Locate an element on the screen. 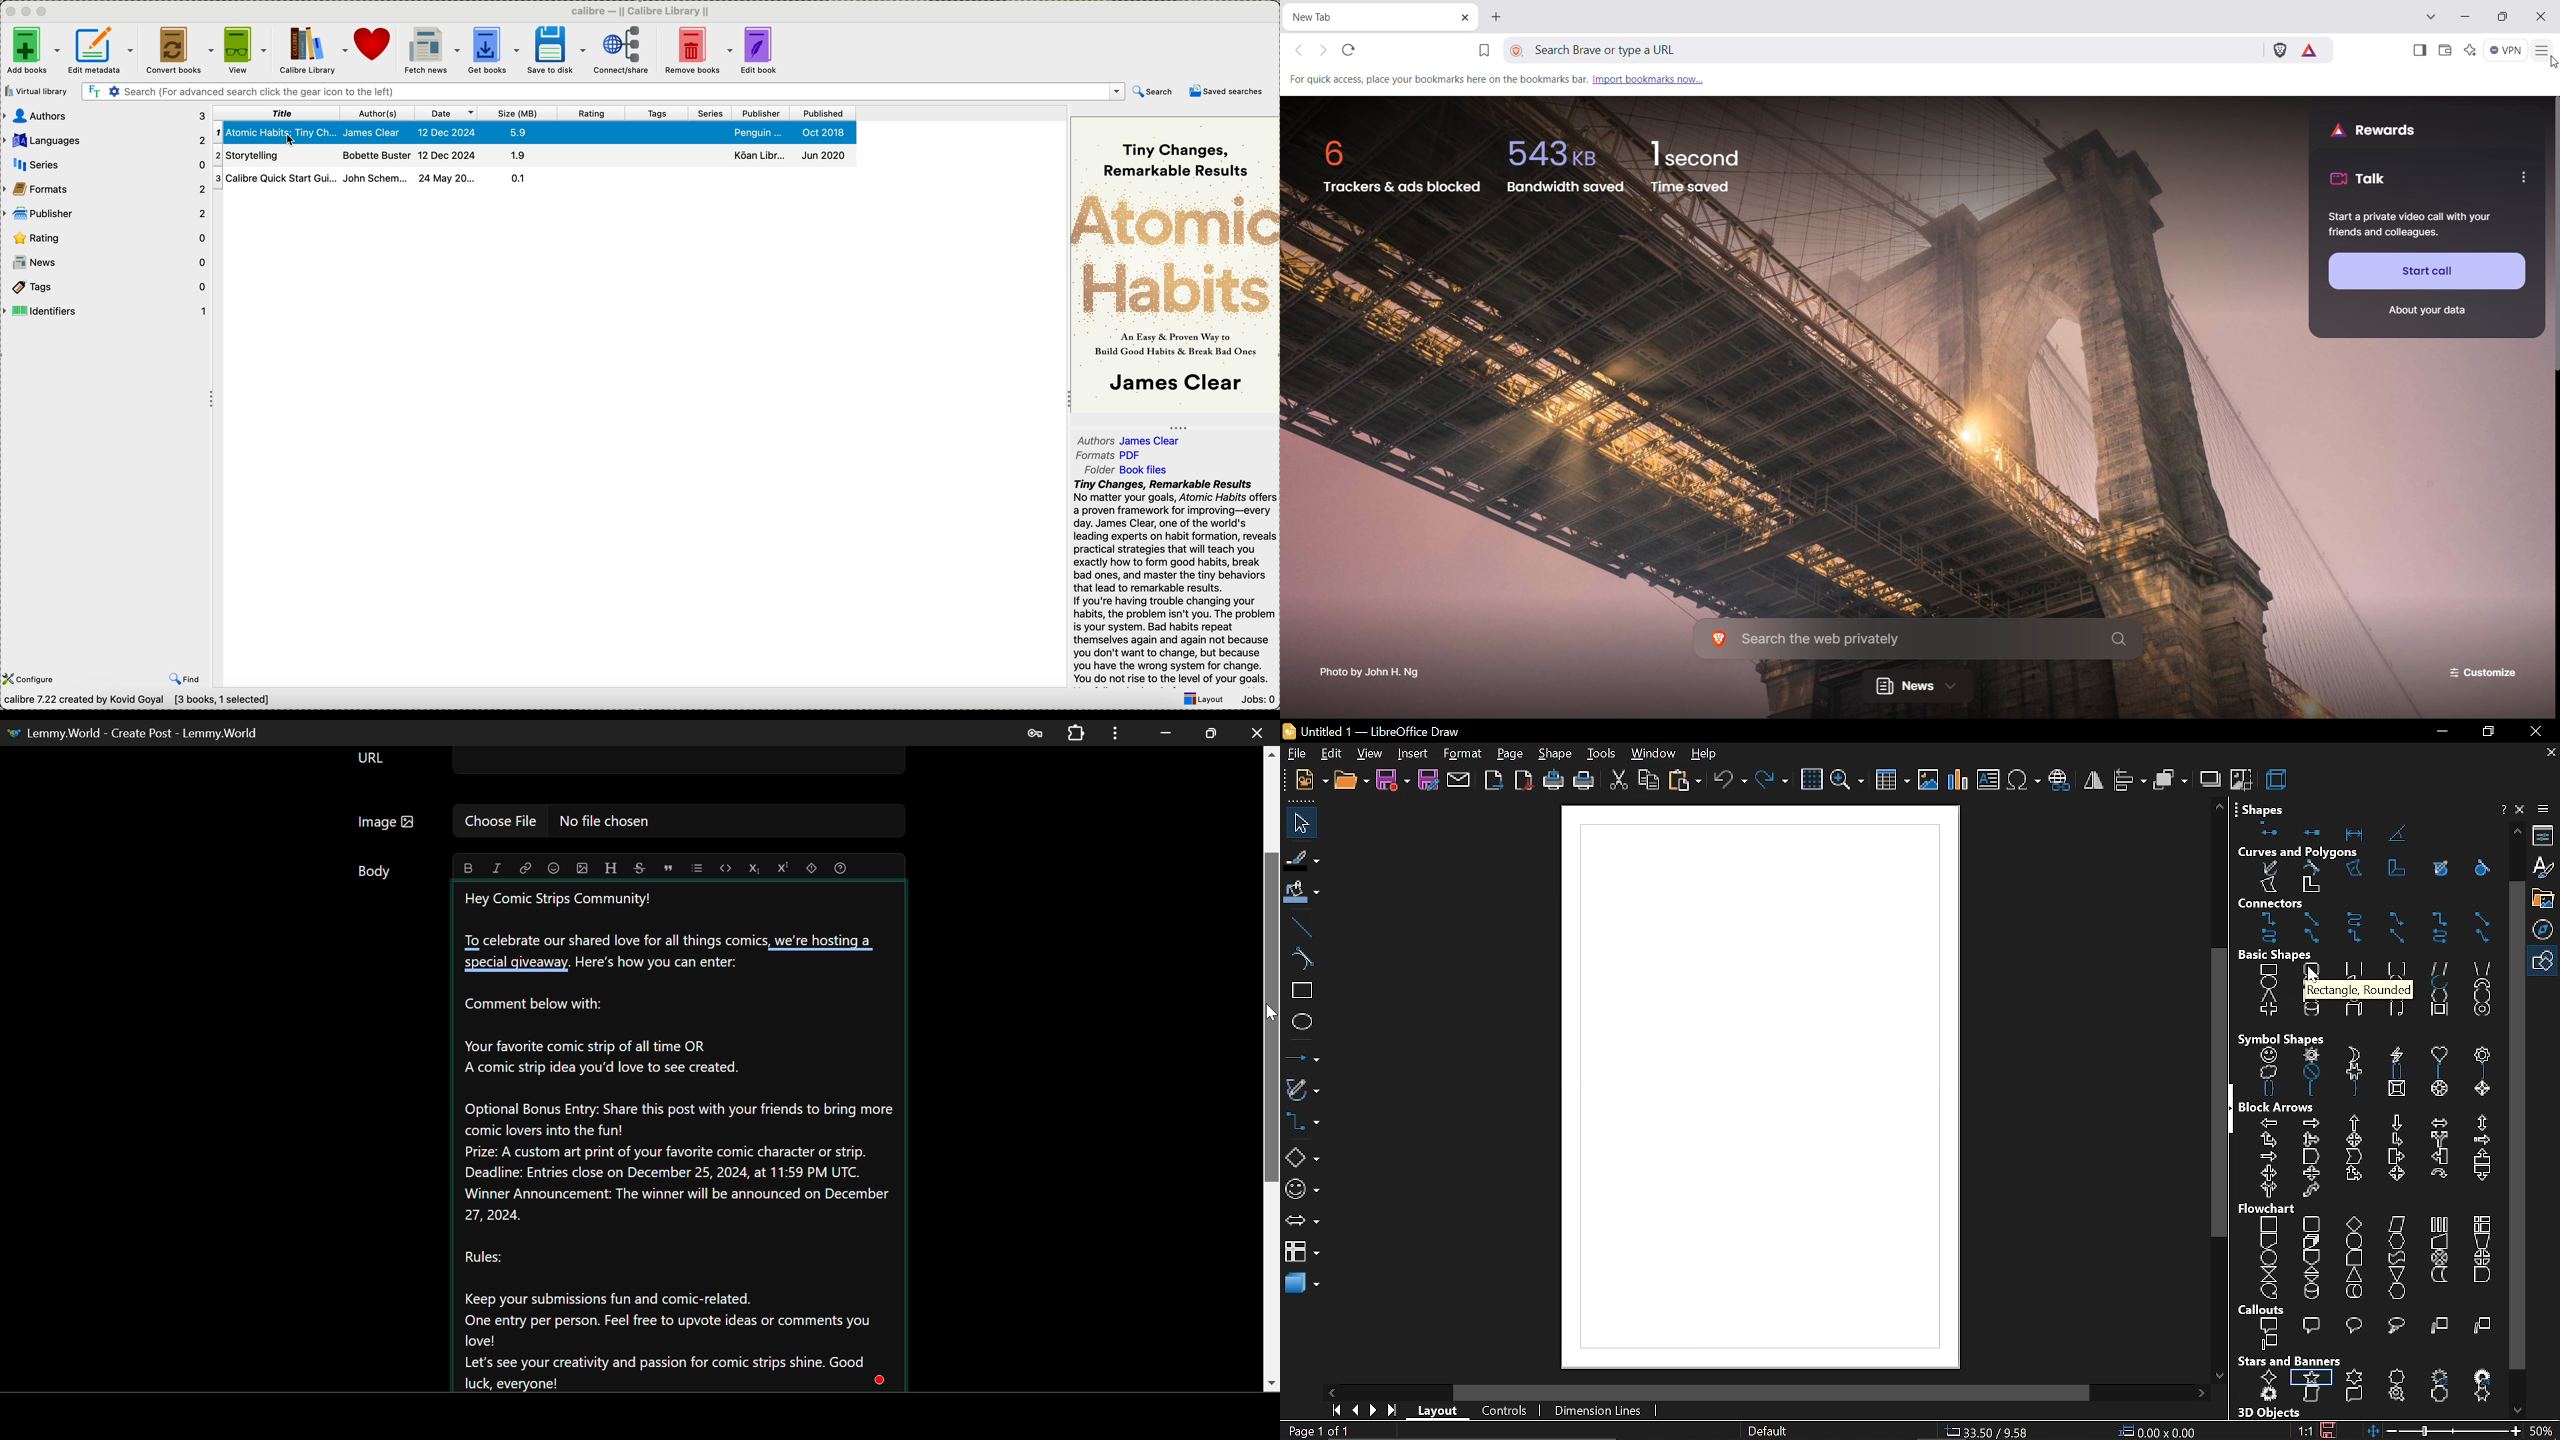 The image size is (2576, 1456). identifiers is located at coordinates (105, 311).